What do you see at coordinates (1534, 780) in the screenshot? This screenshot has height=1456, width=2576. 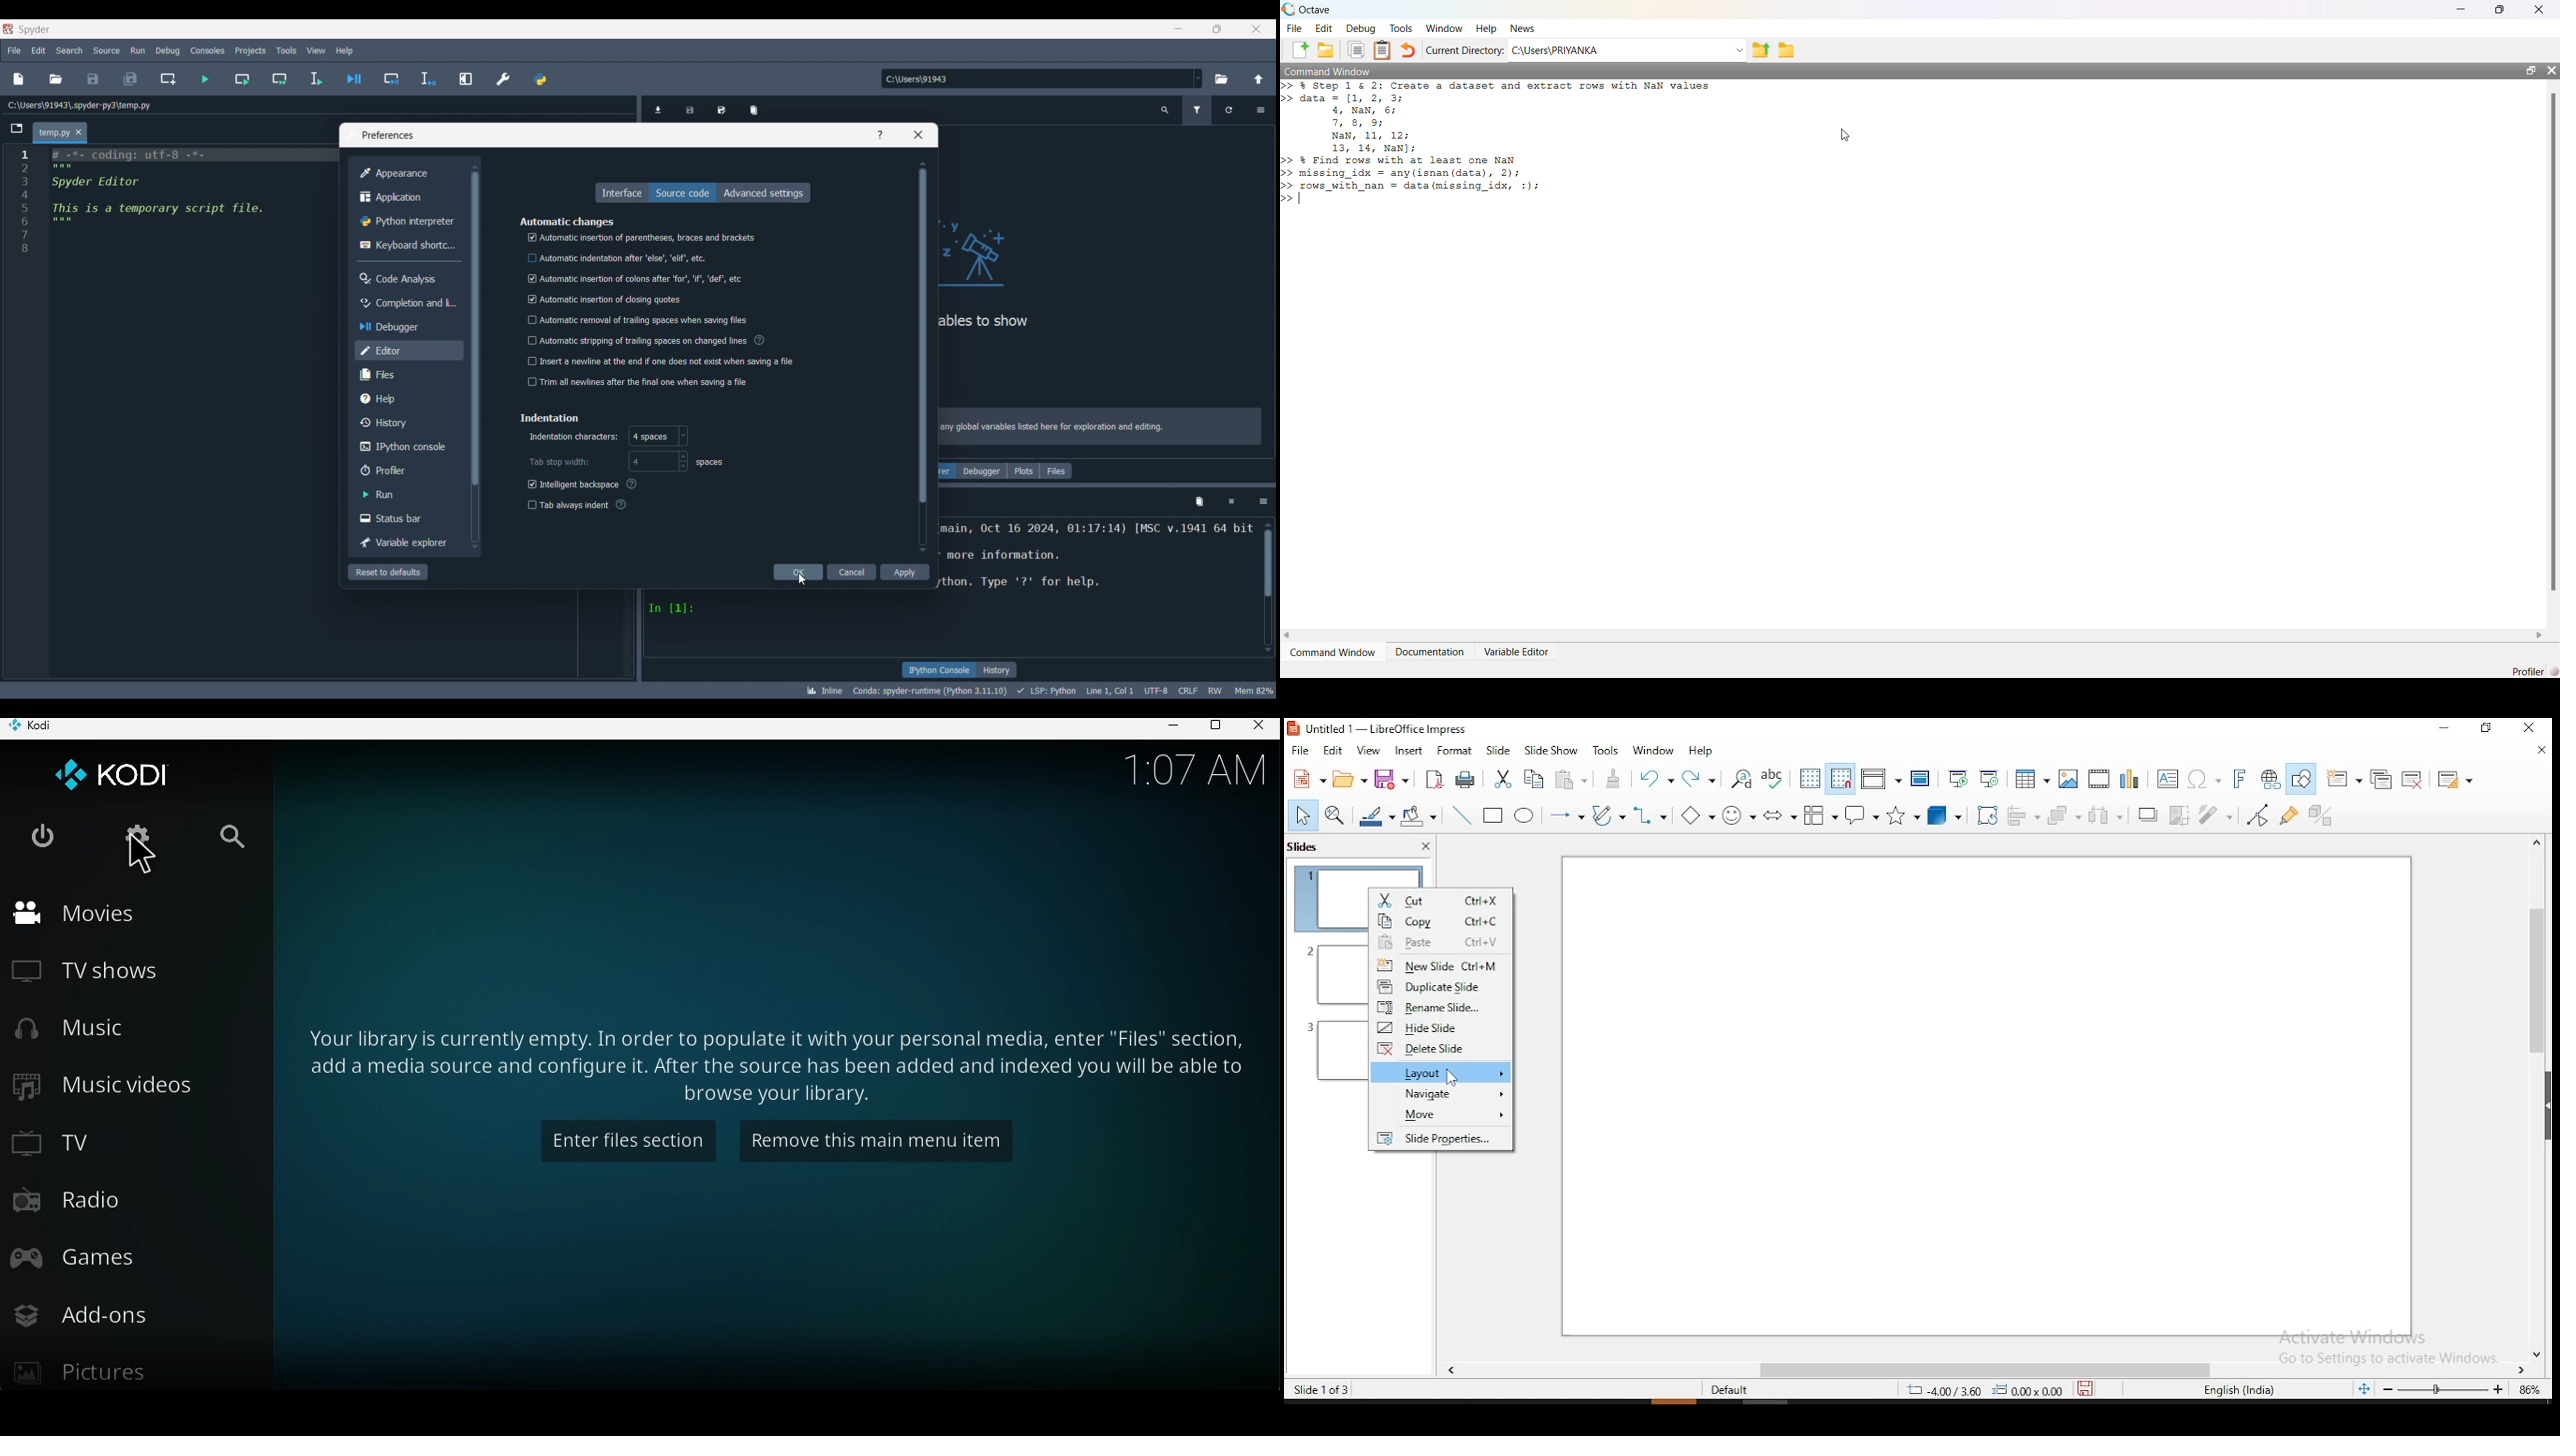 I see `copy` at bounding box center [1534, 780].